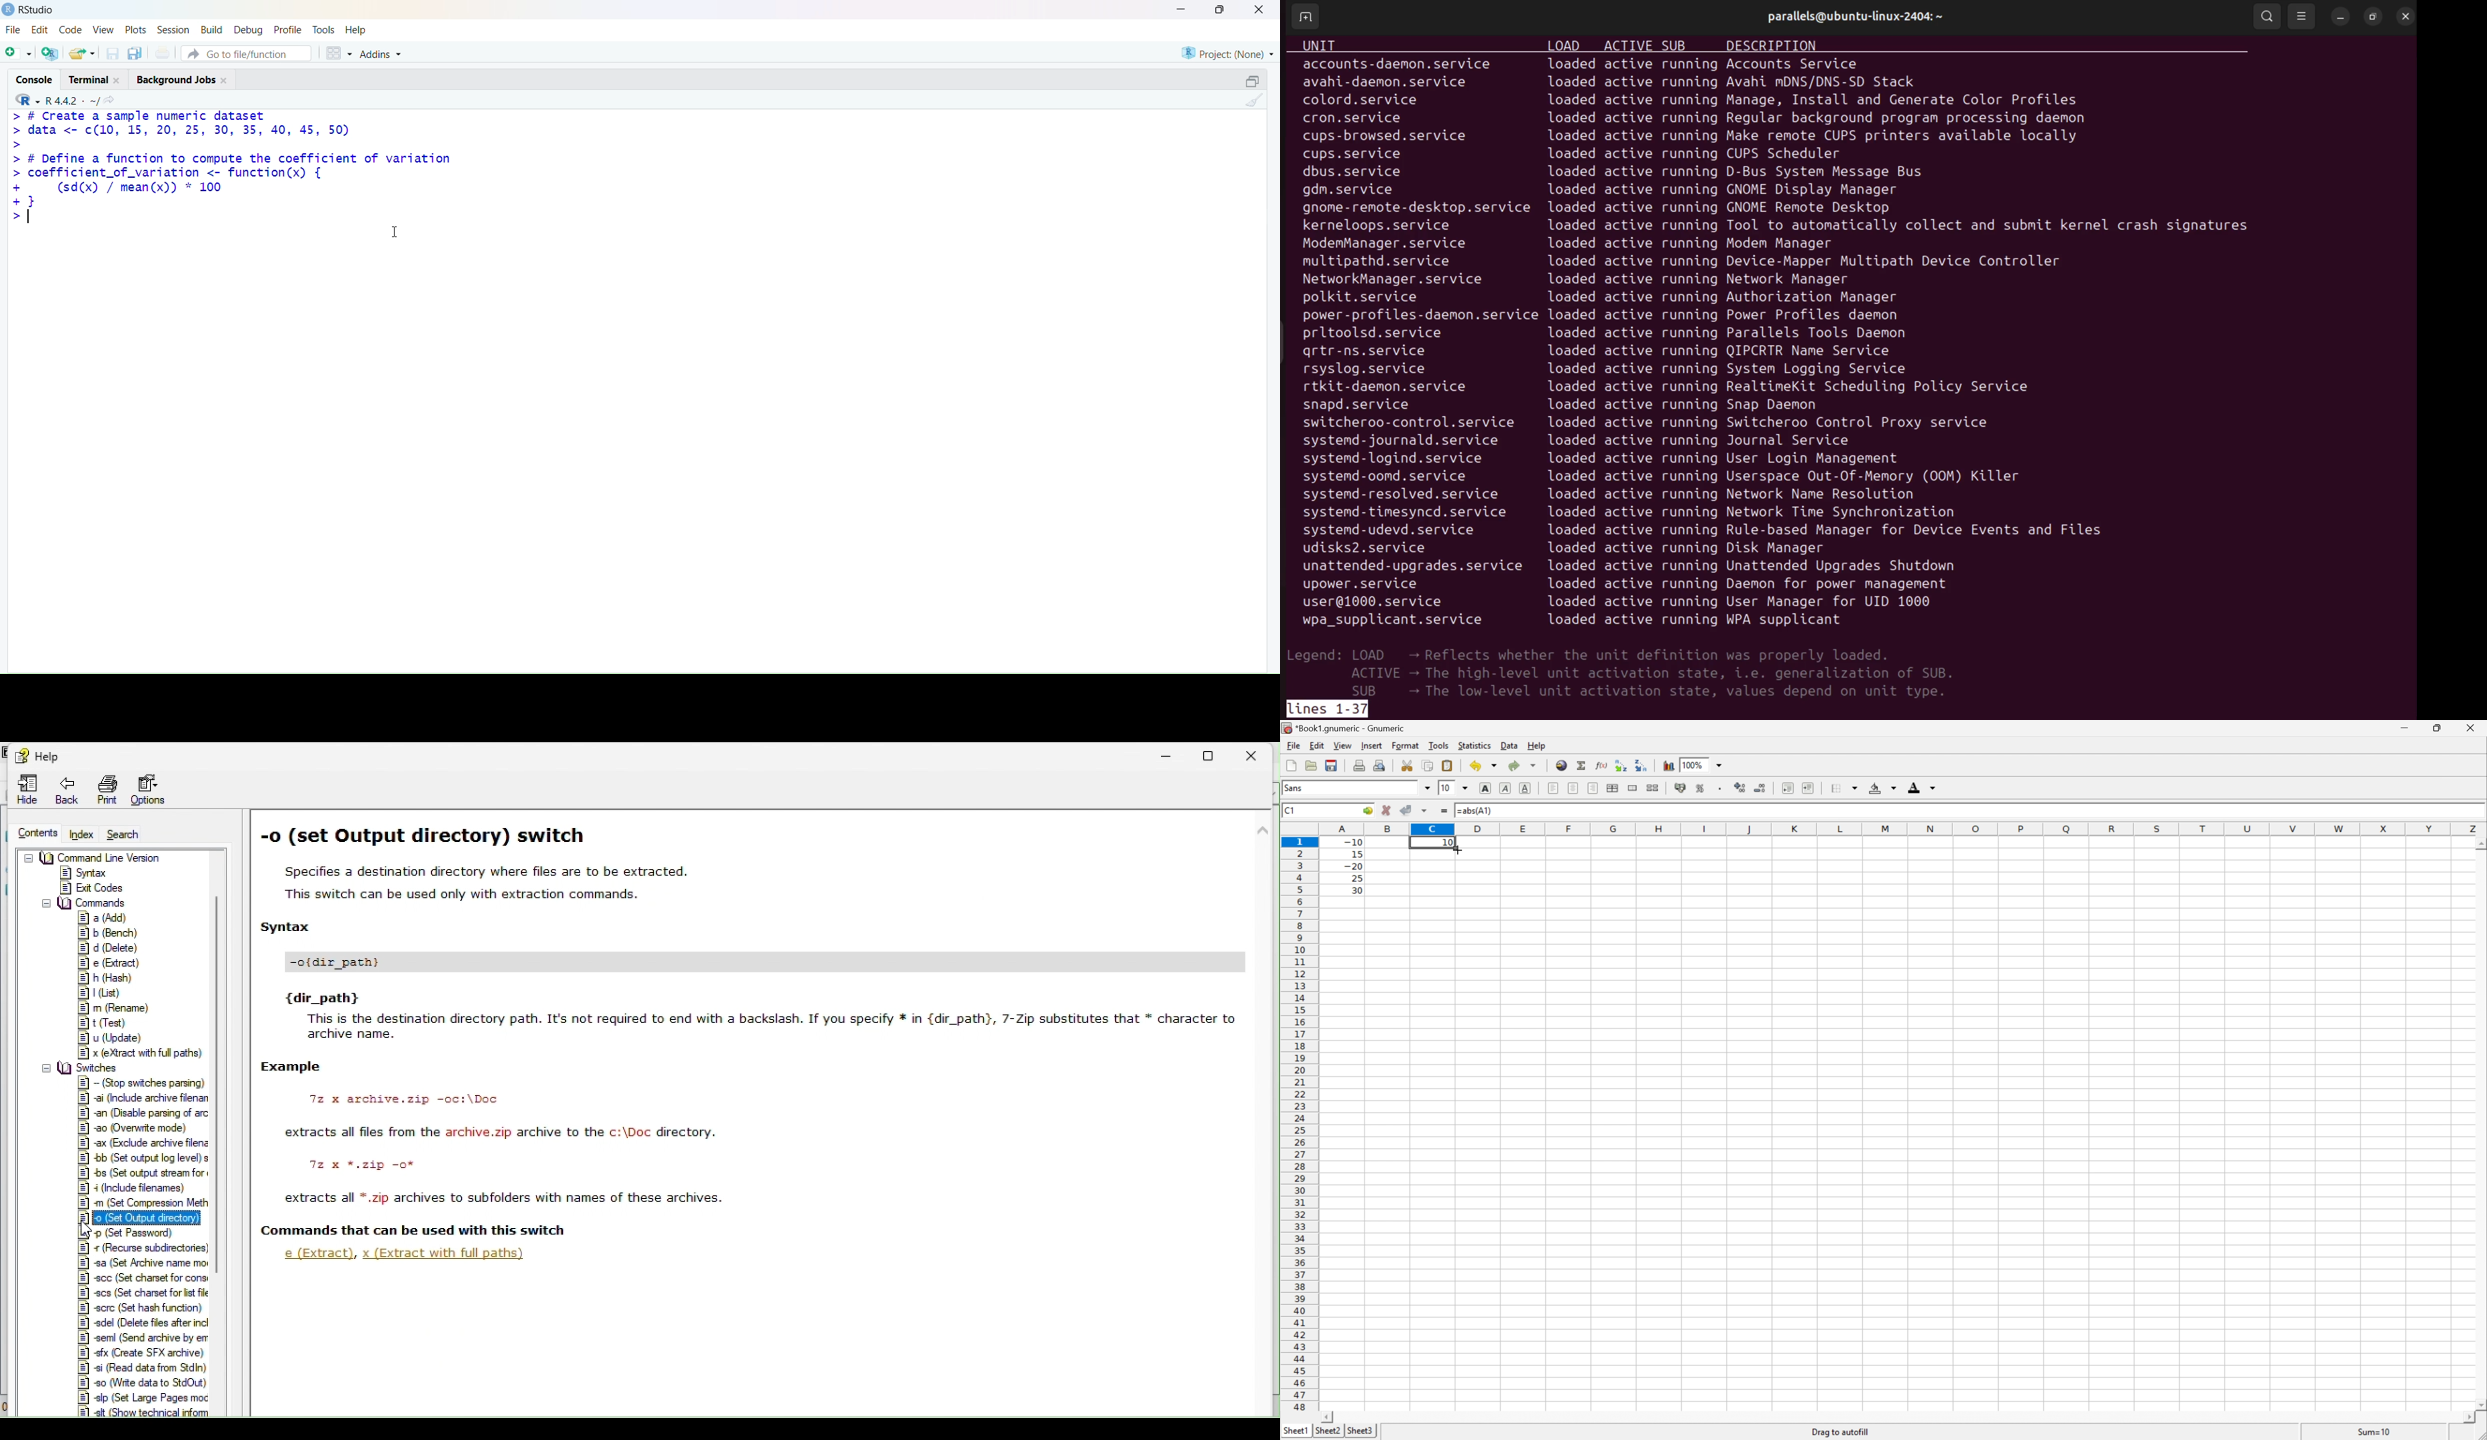  Describe the element at coordinates (2470, 729) in the screenshot. I see `close` at that location.